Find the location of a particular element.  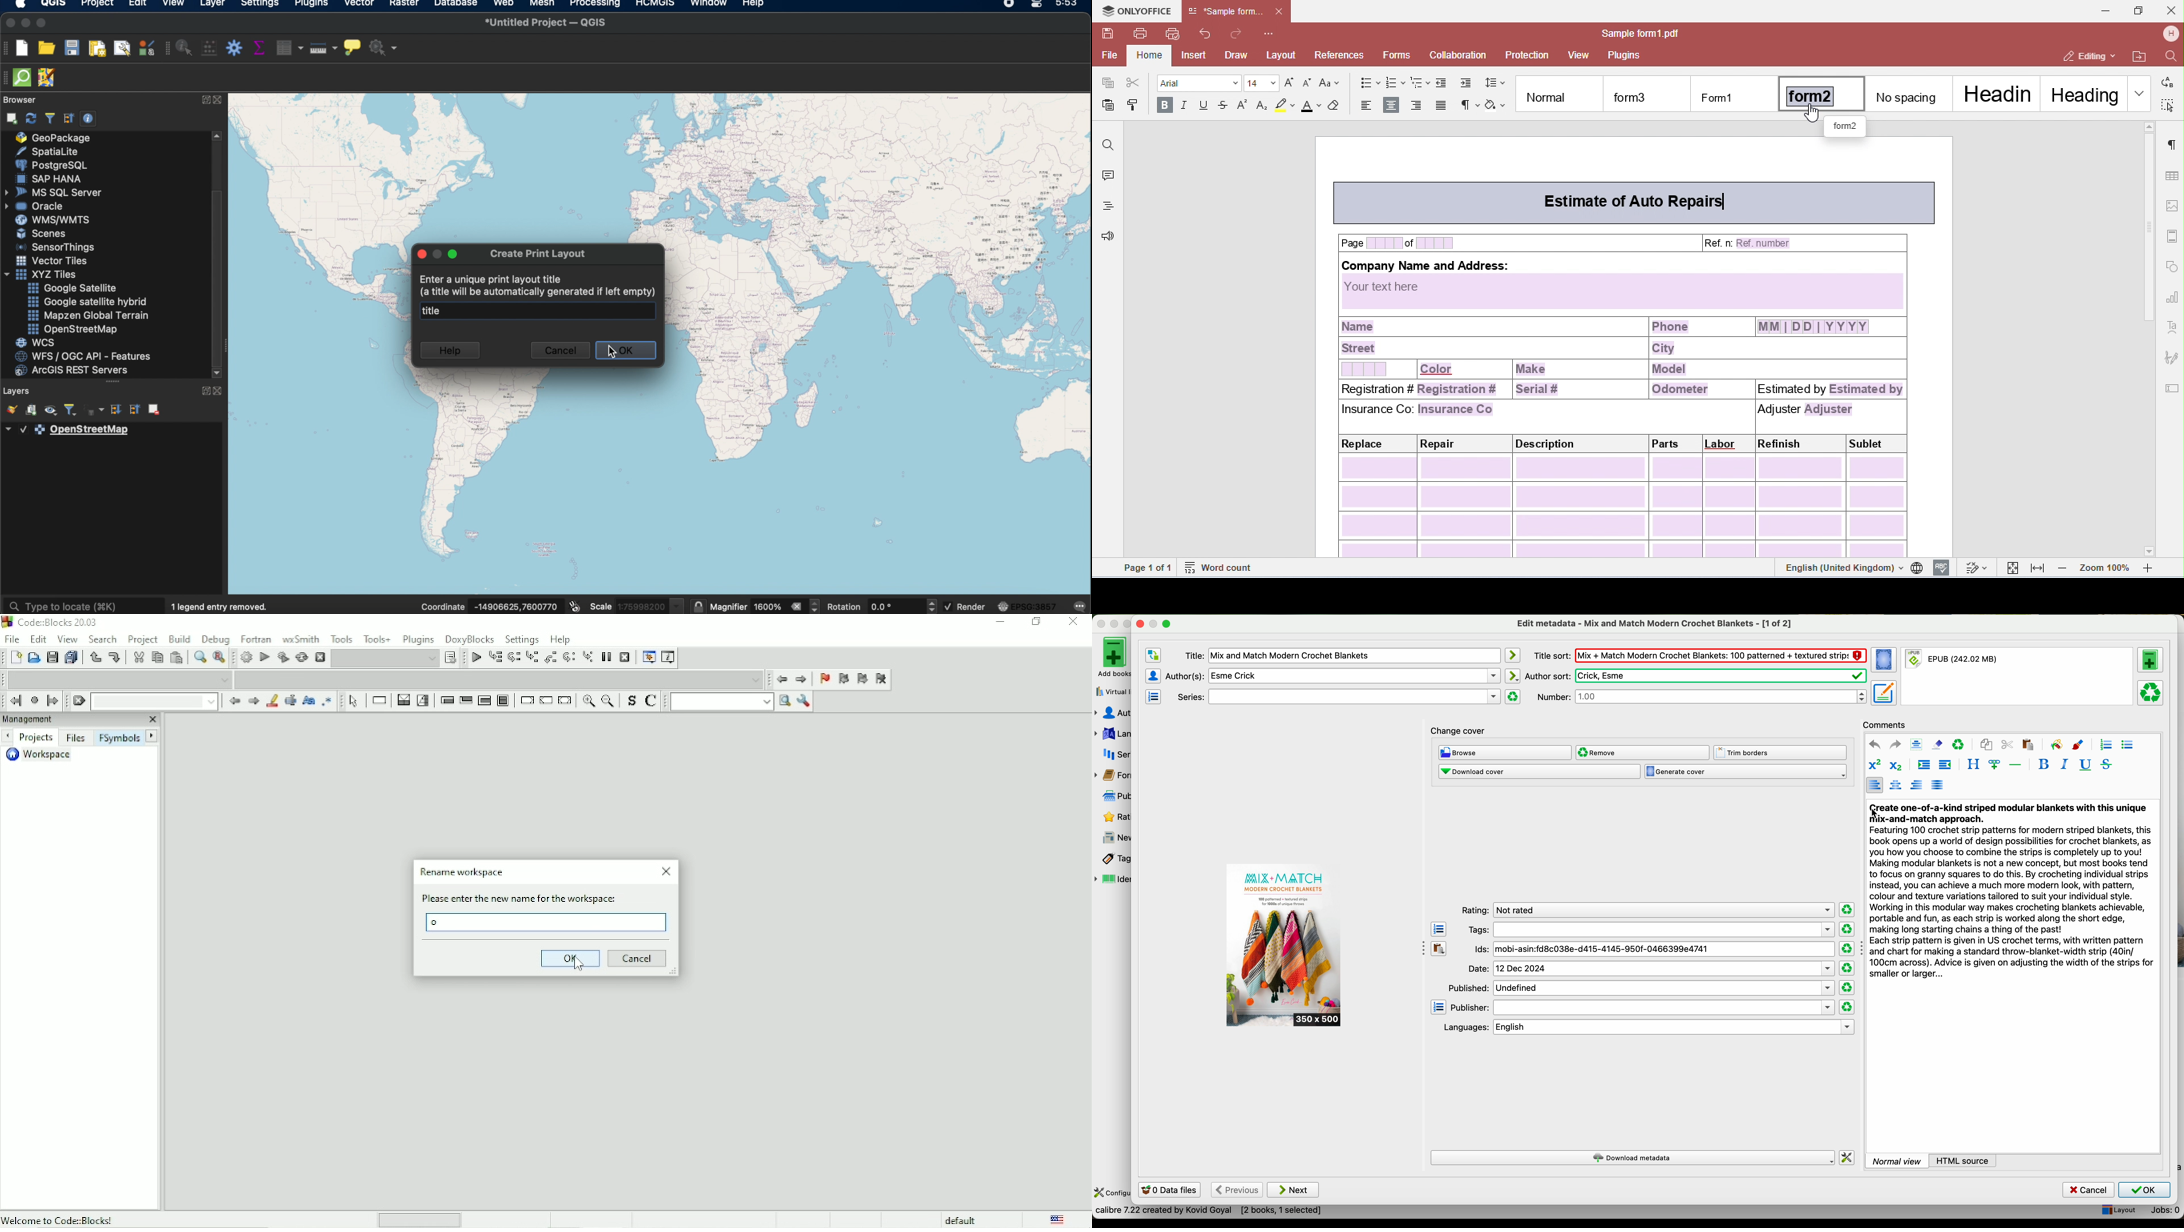

edit metadata is located at coordinates (1656, 623).